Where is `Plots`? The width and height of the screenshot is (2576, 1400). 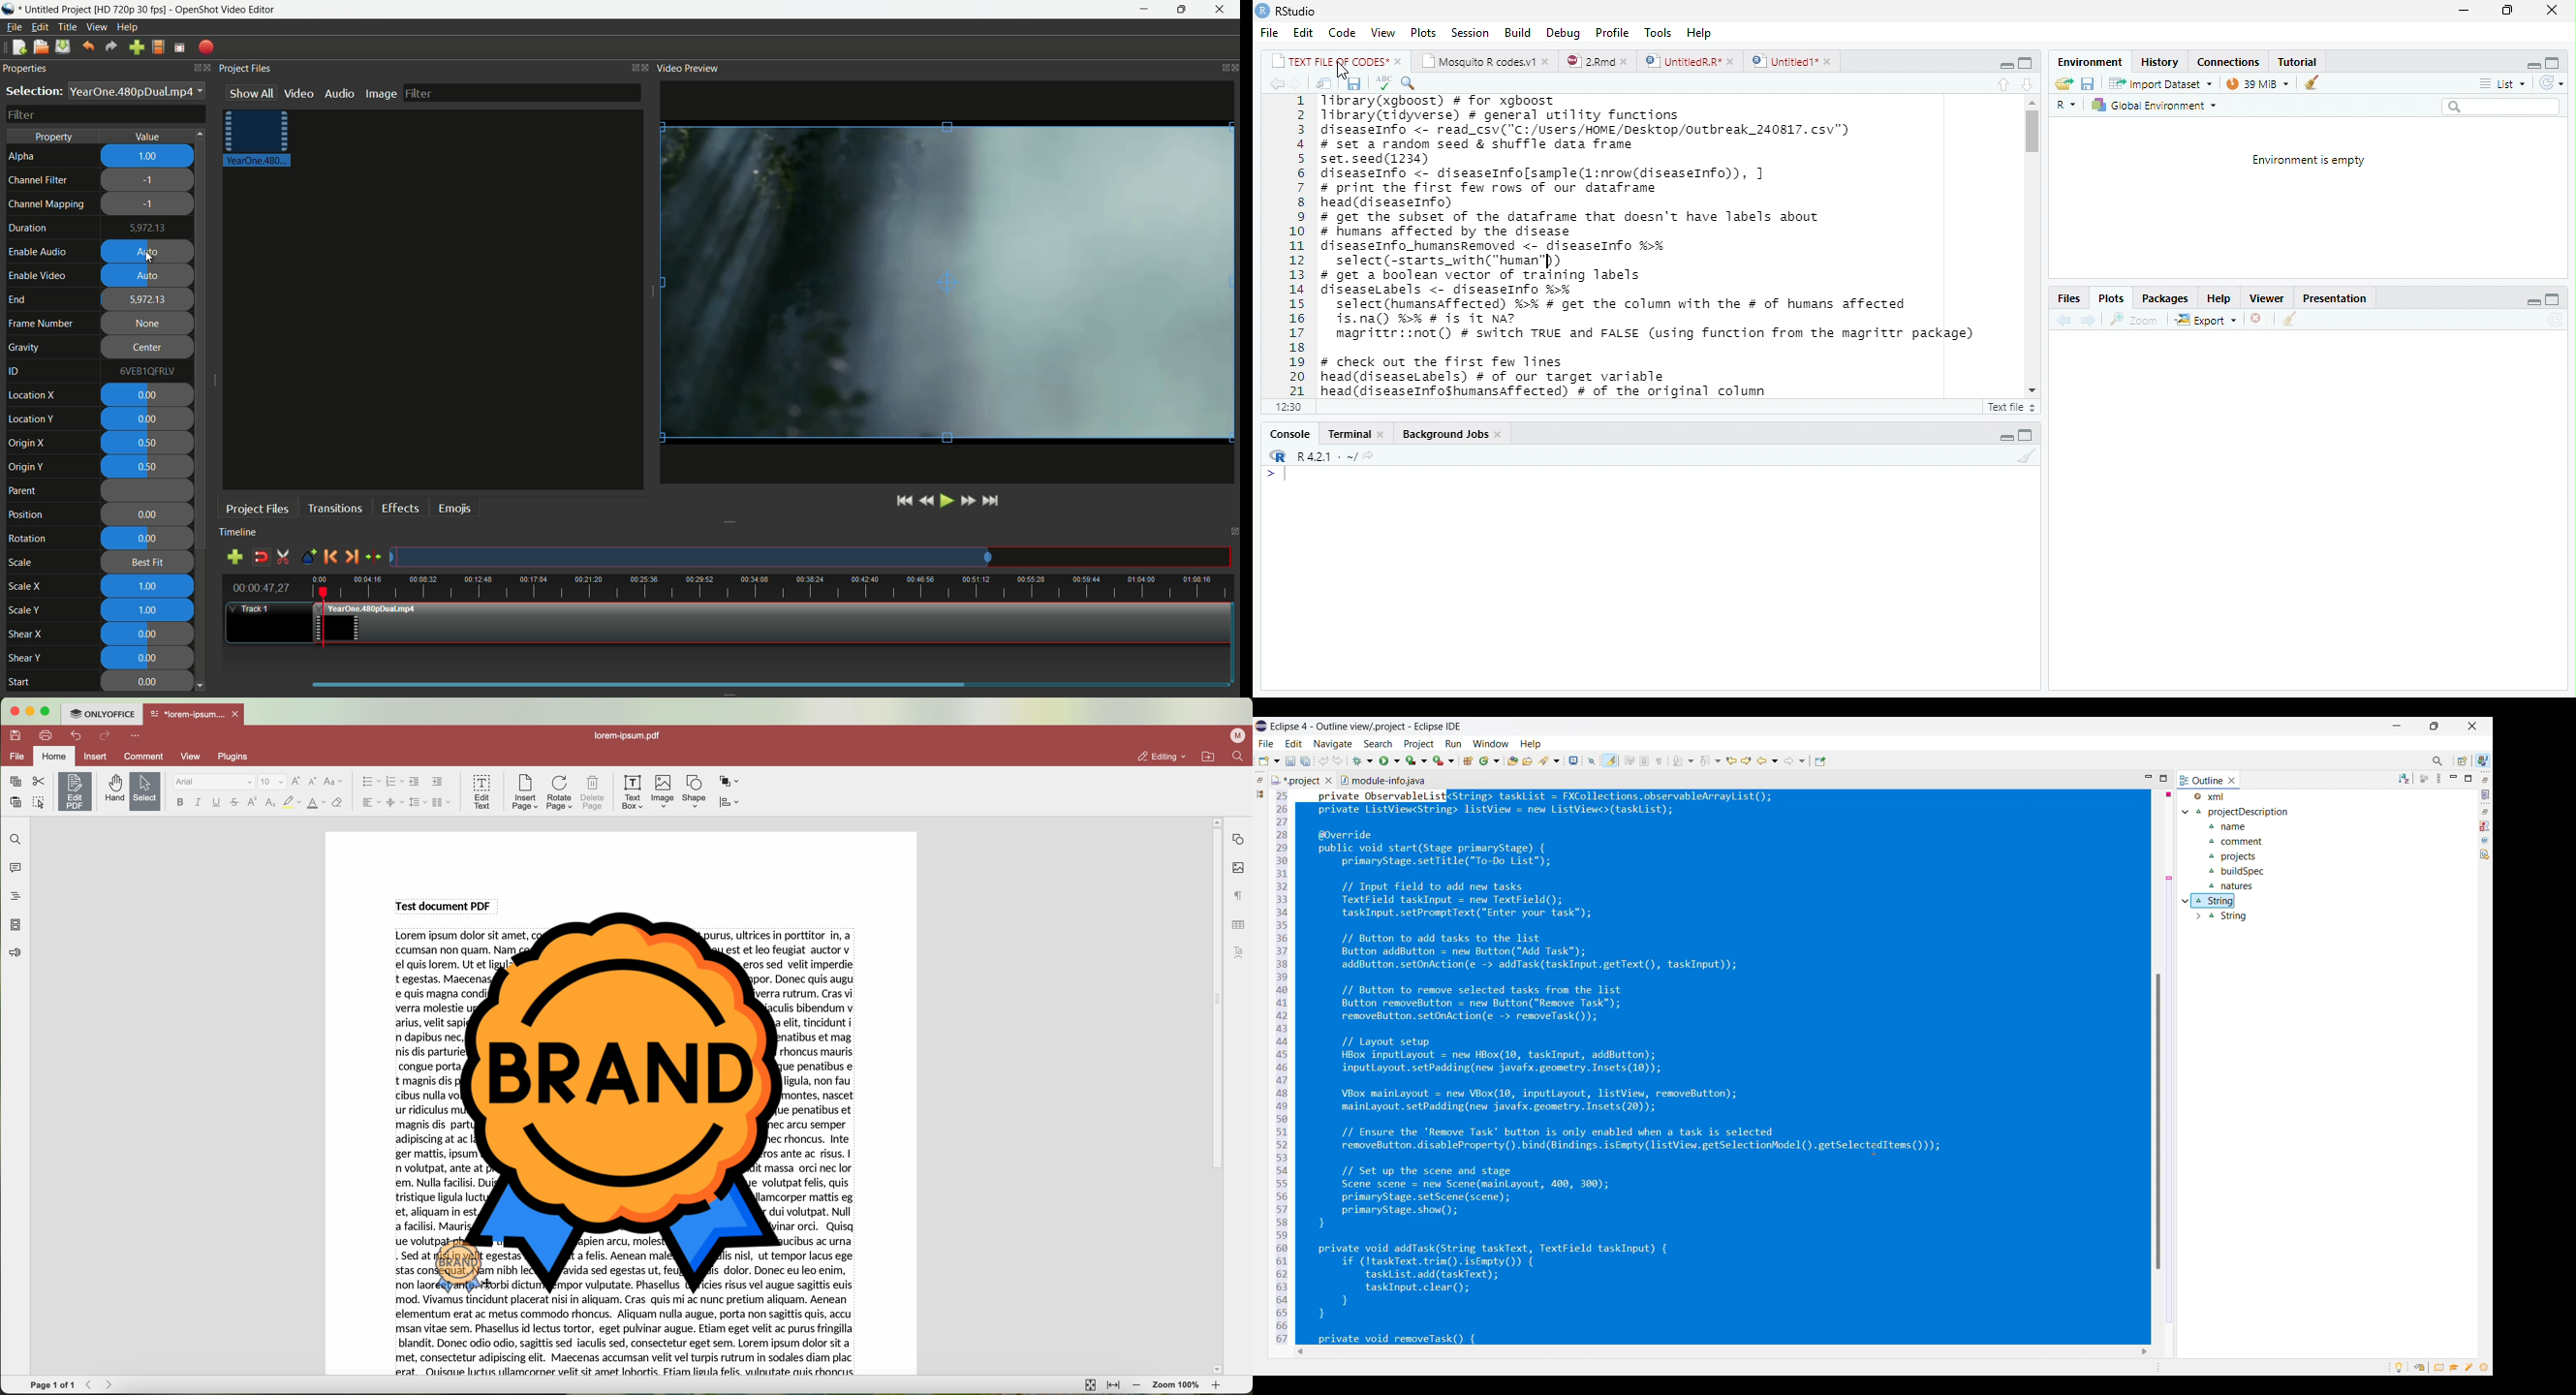 Plots is located at coordinates (1421, 32).